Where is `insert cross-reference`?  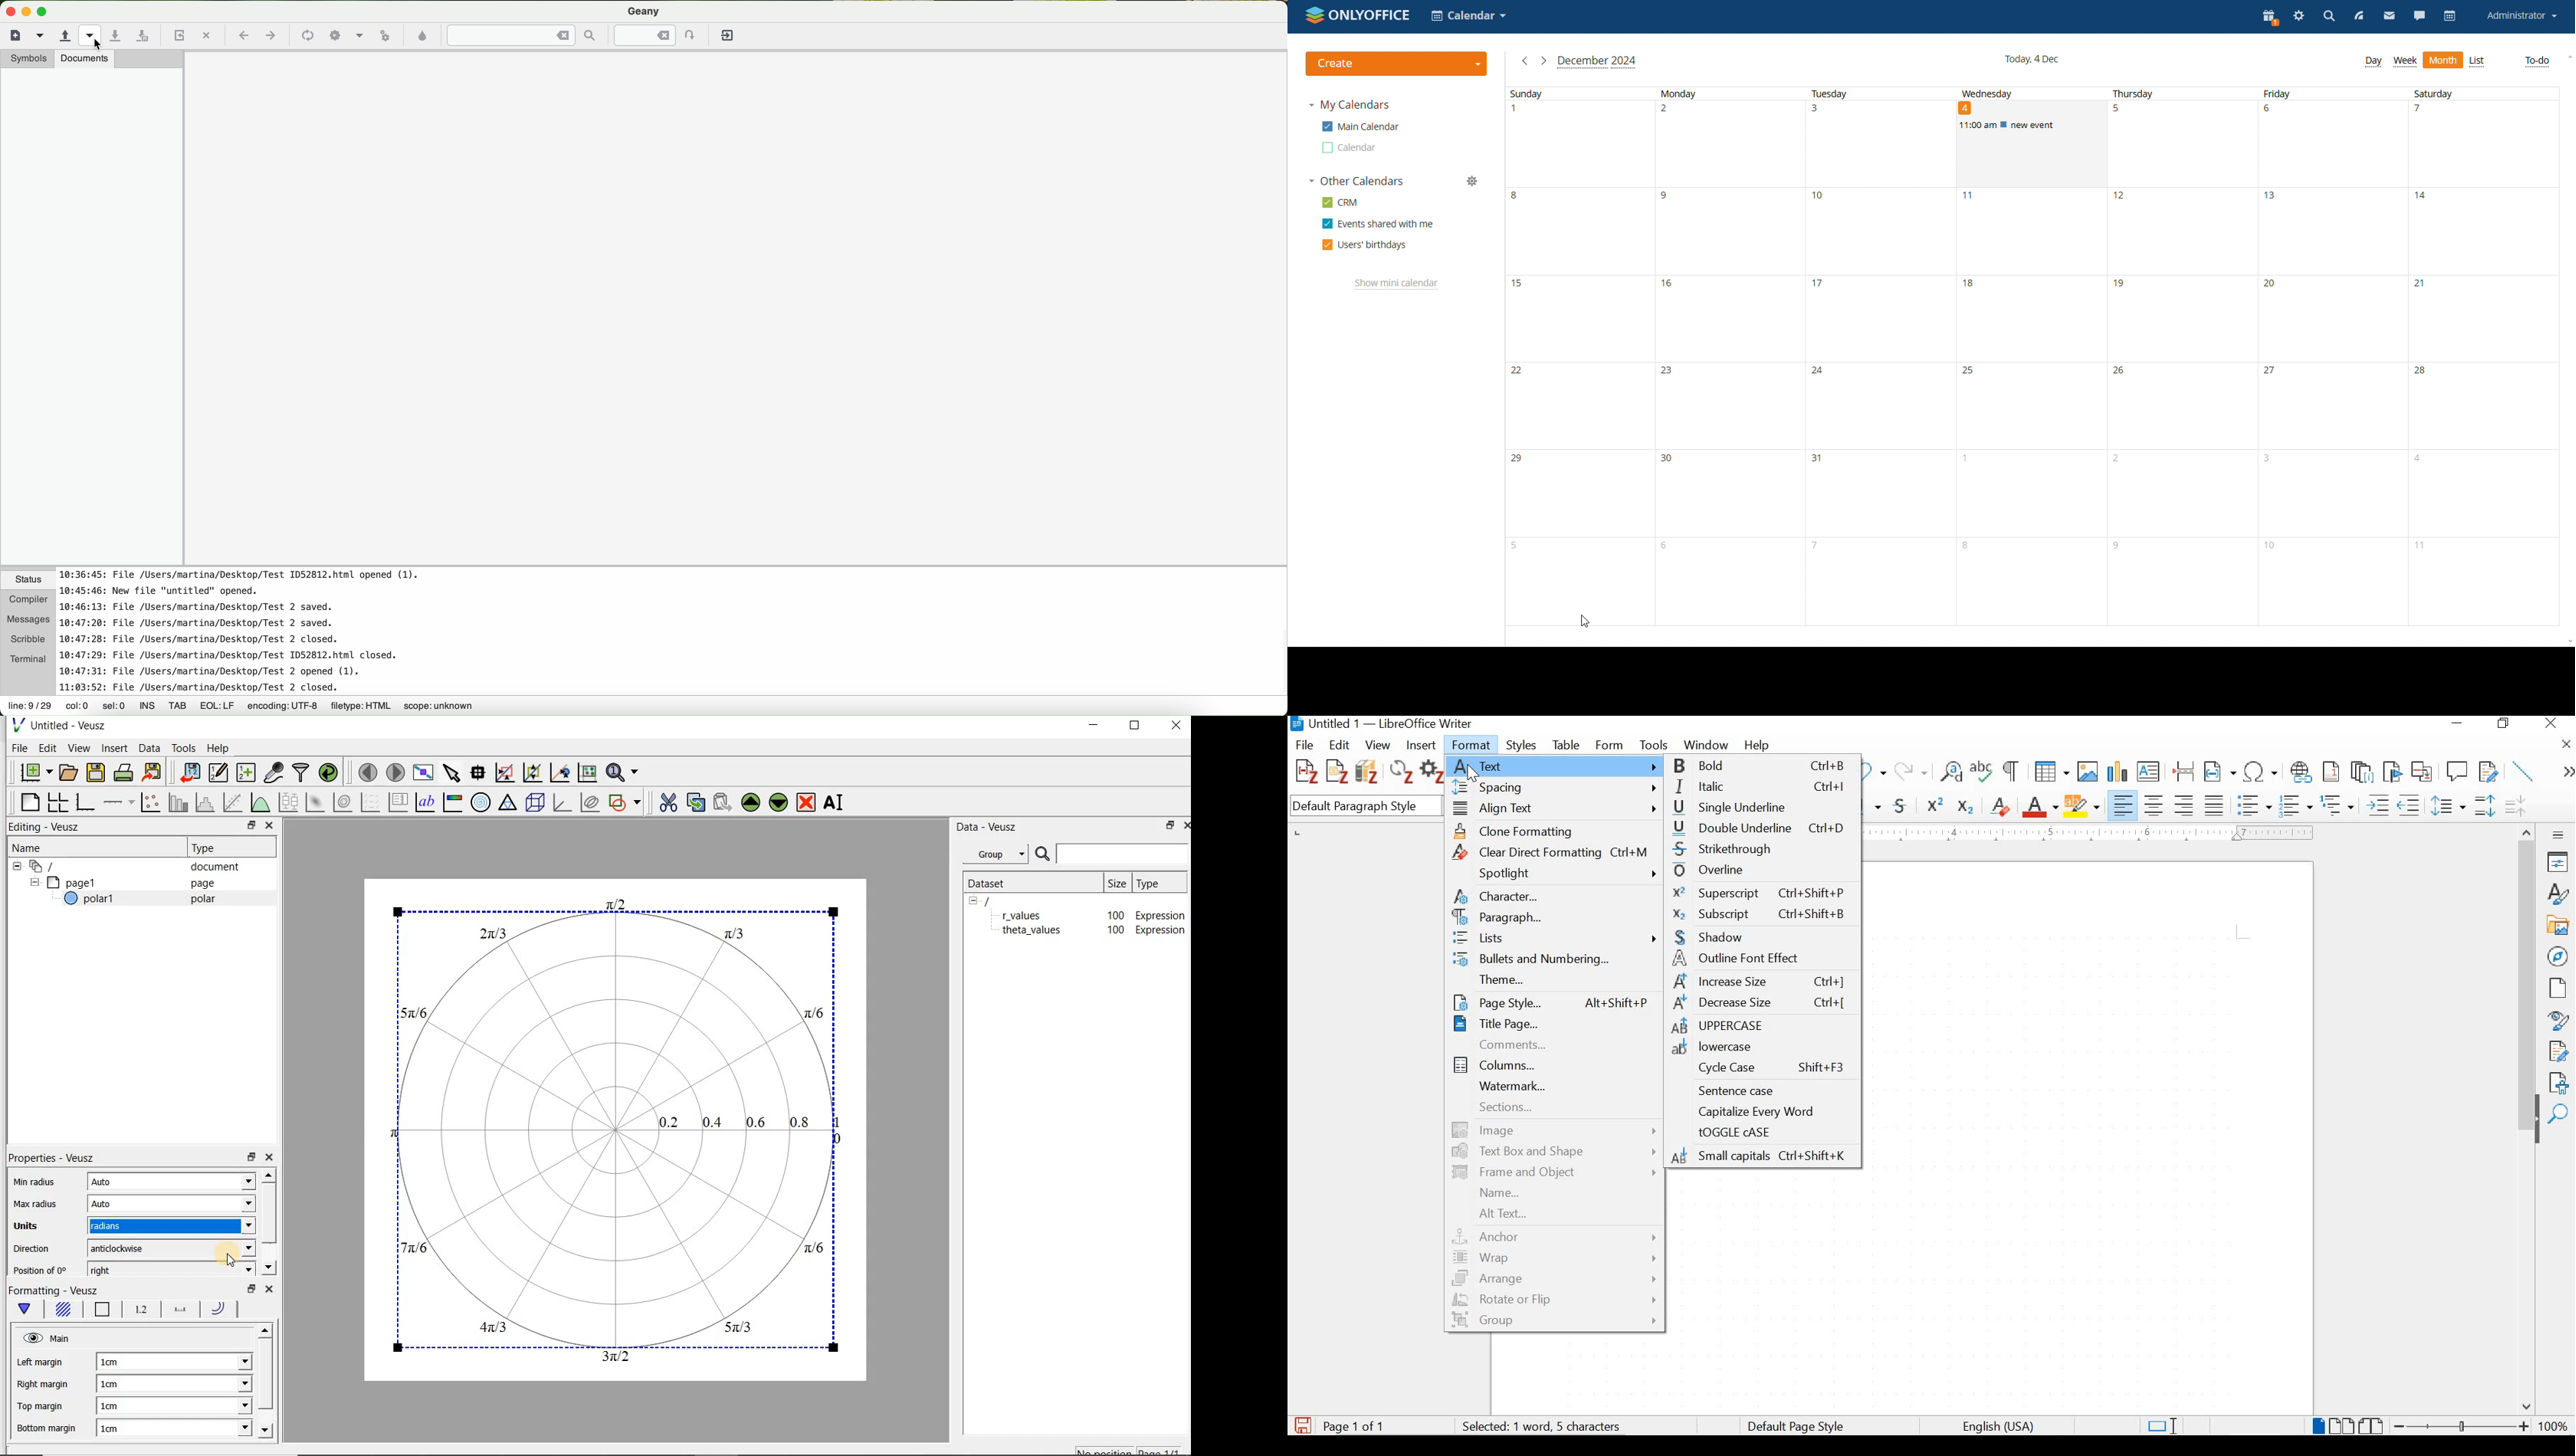 insert cross-reference is located at coordinates (2423, 771).